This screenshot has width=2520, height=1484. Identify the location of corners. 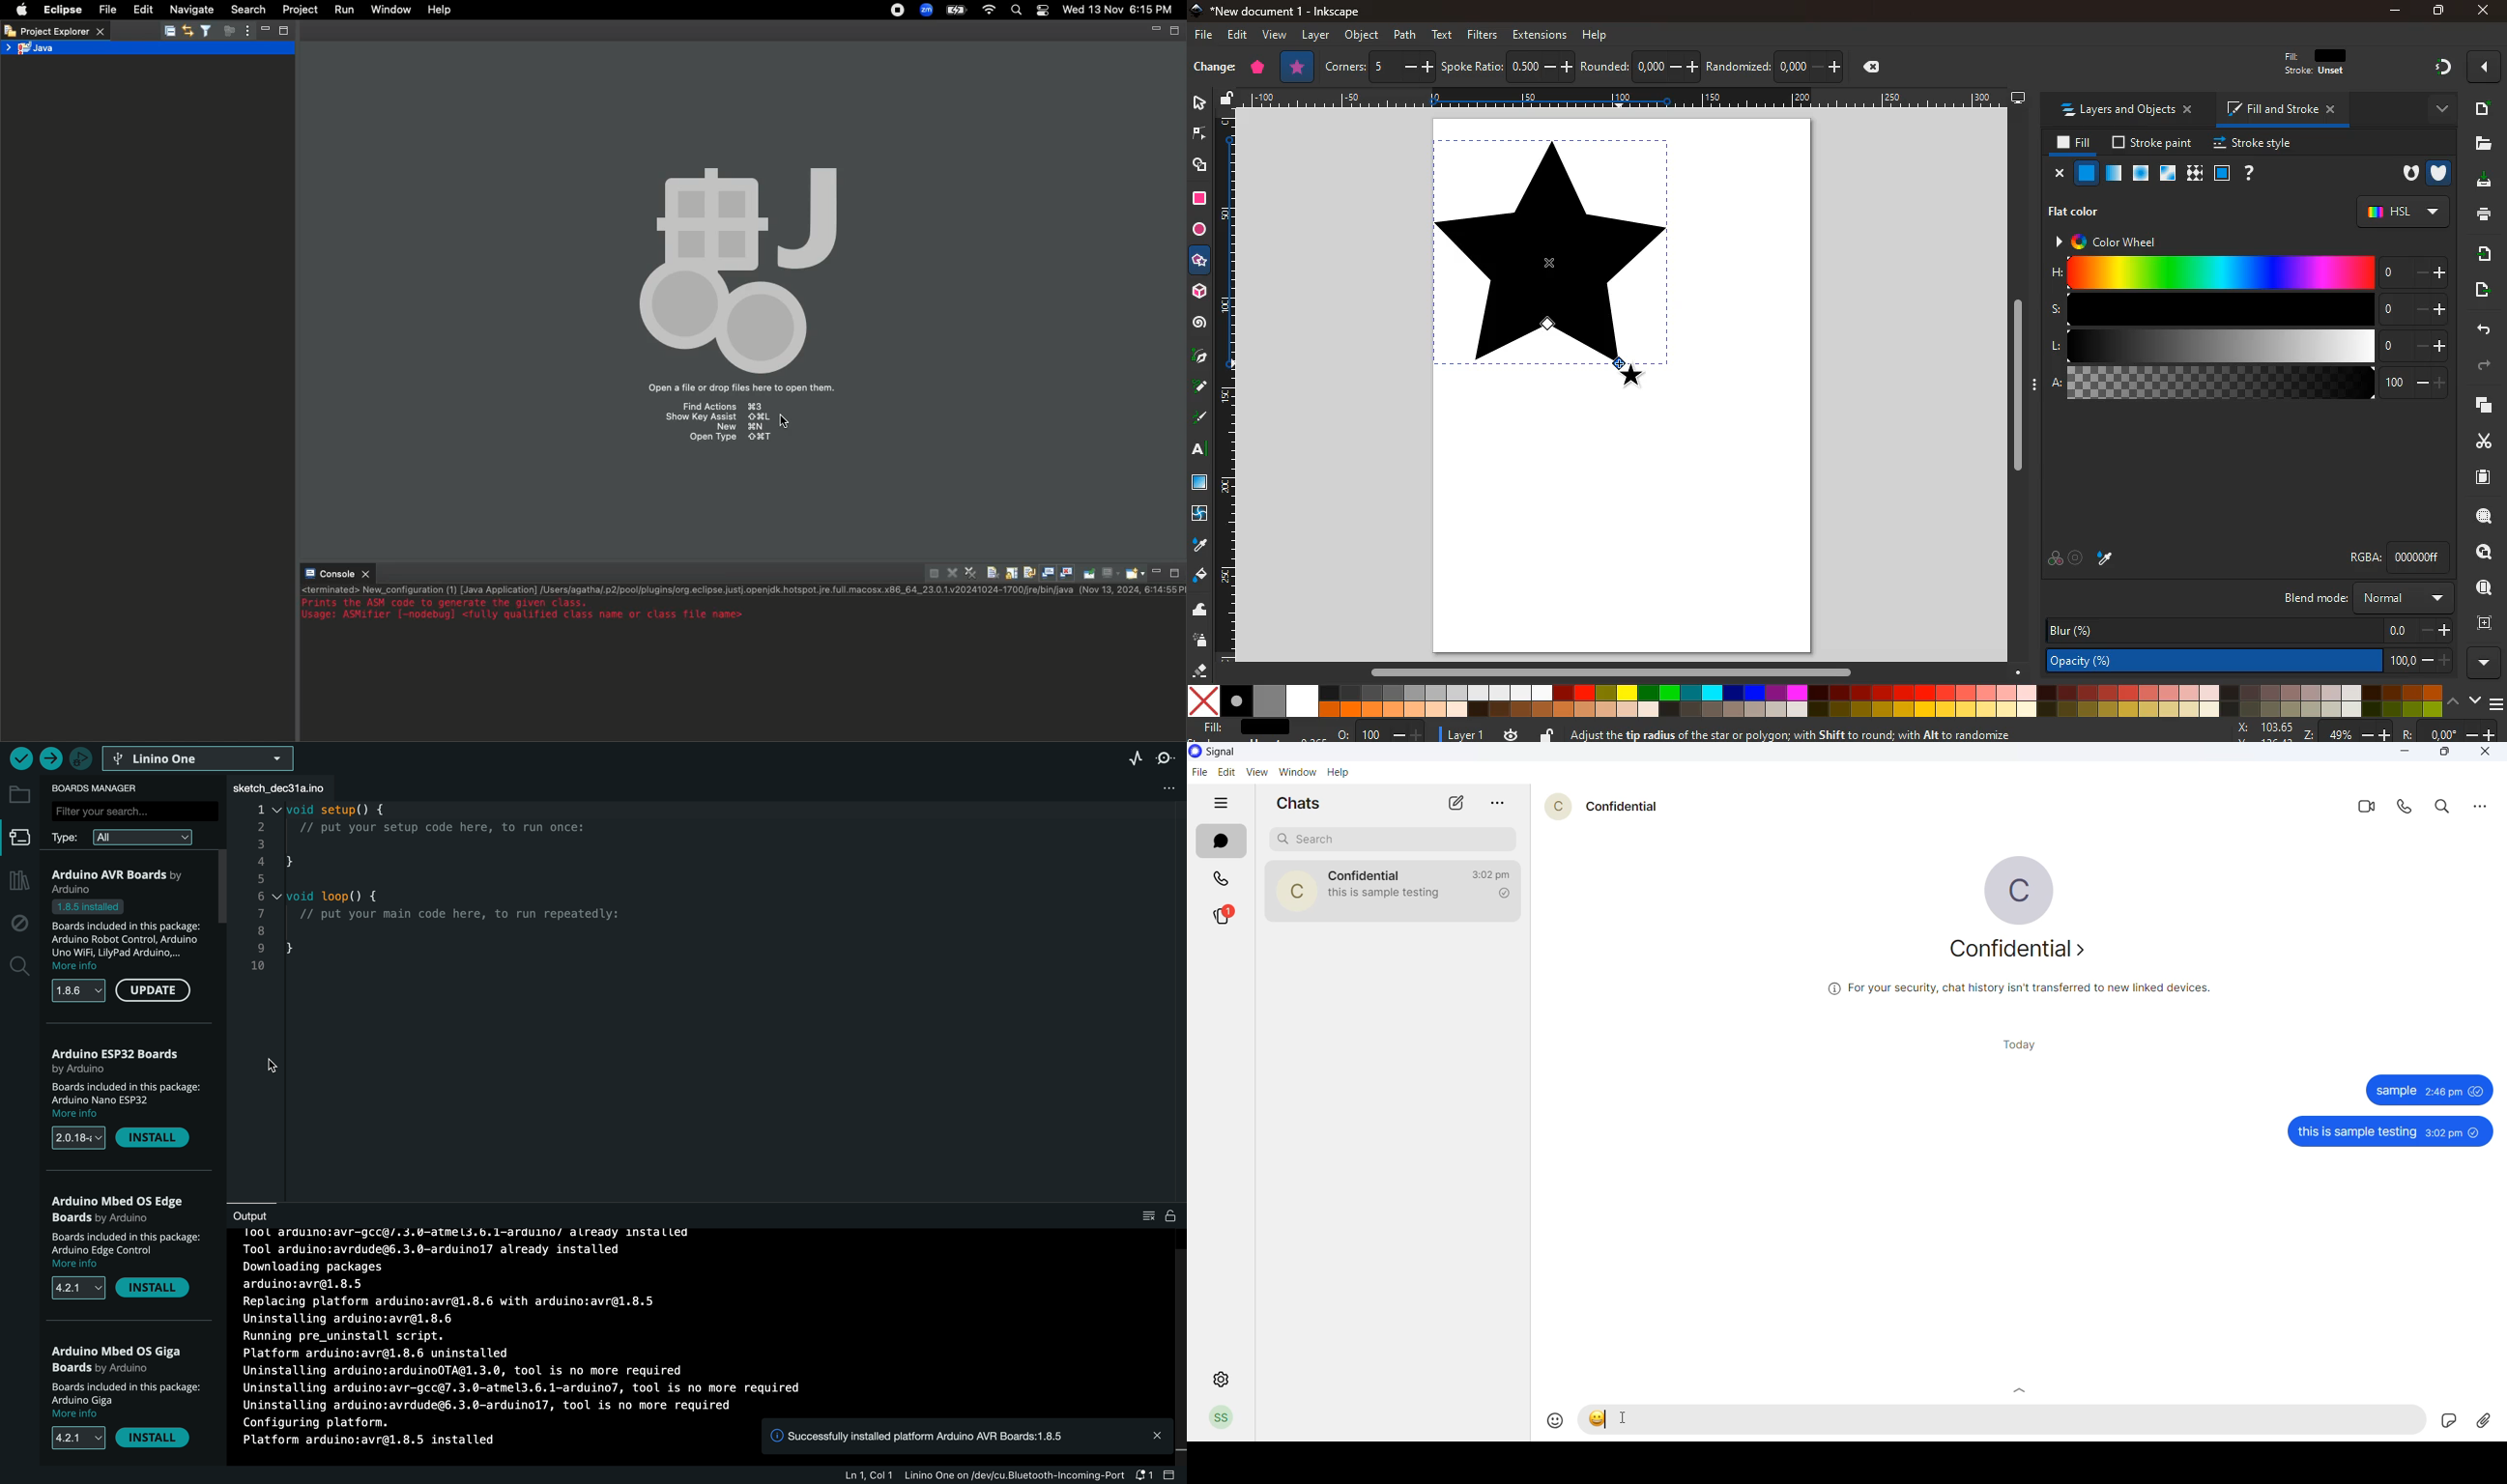
(1381, 68).